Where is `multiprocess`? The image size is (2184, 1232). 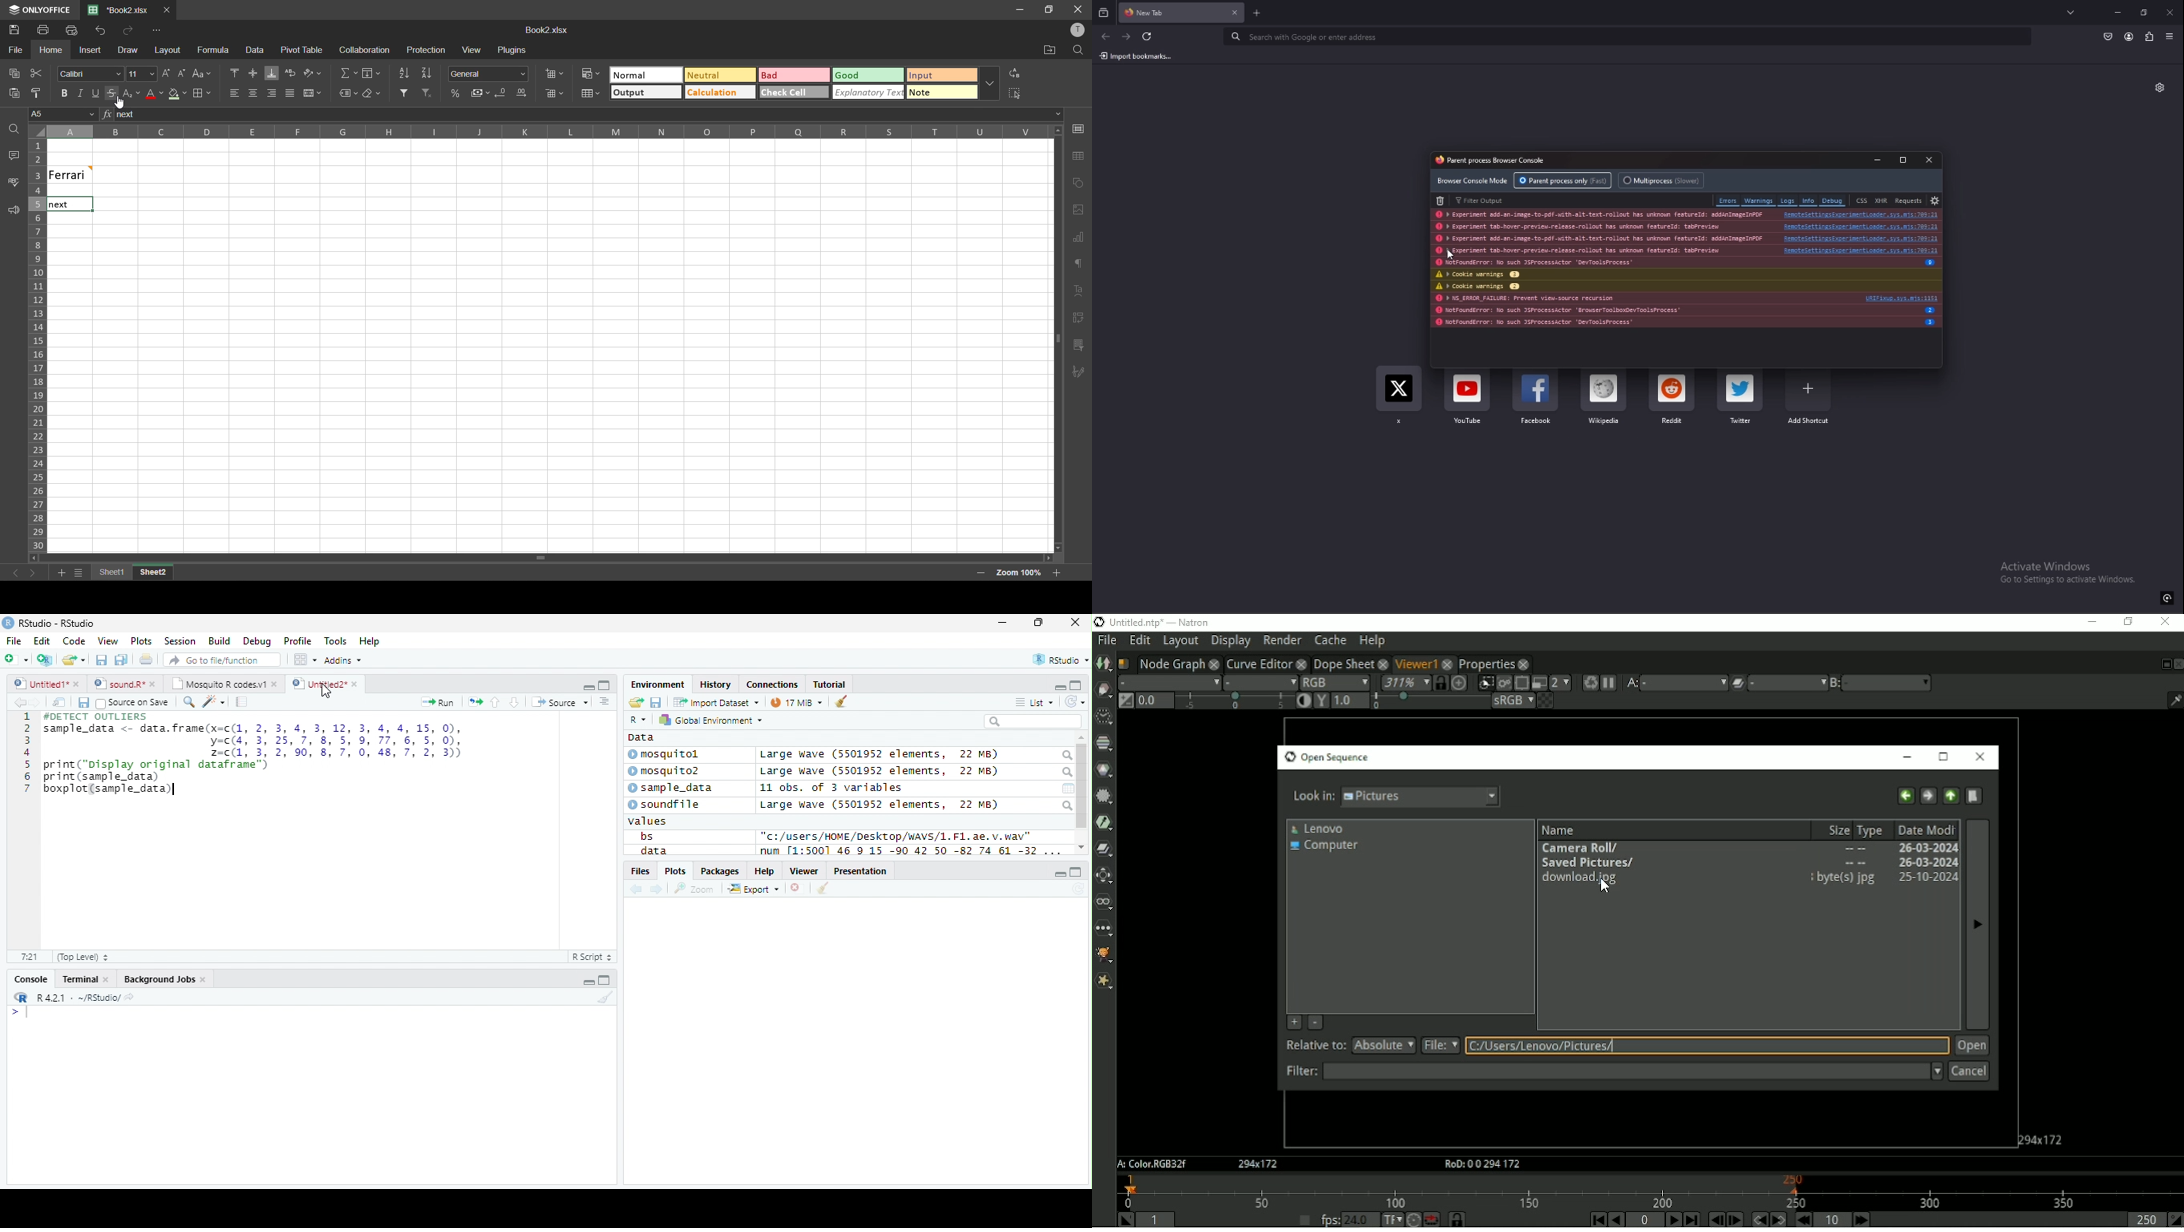
multiprocess is located at coordinates (1663, 180).